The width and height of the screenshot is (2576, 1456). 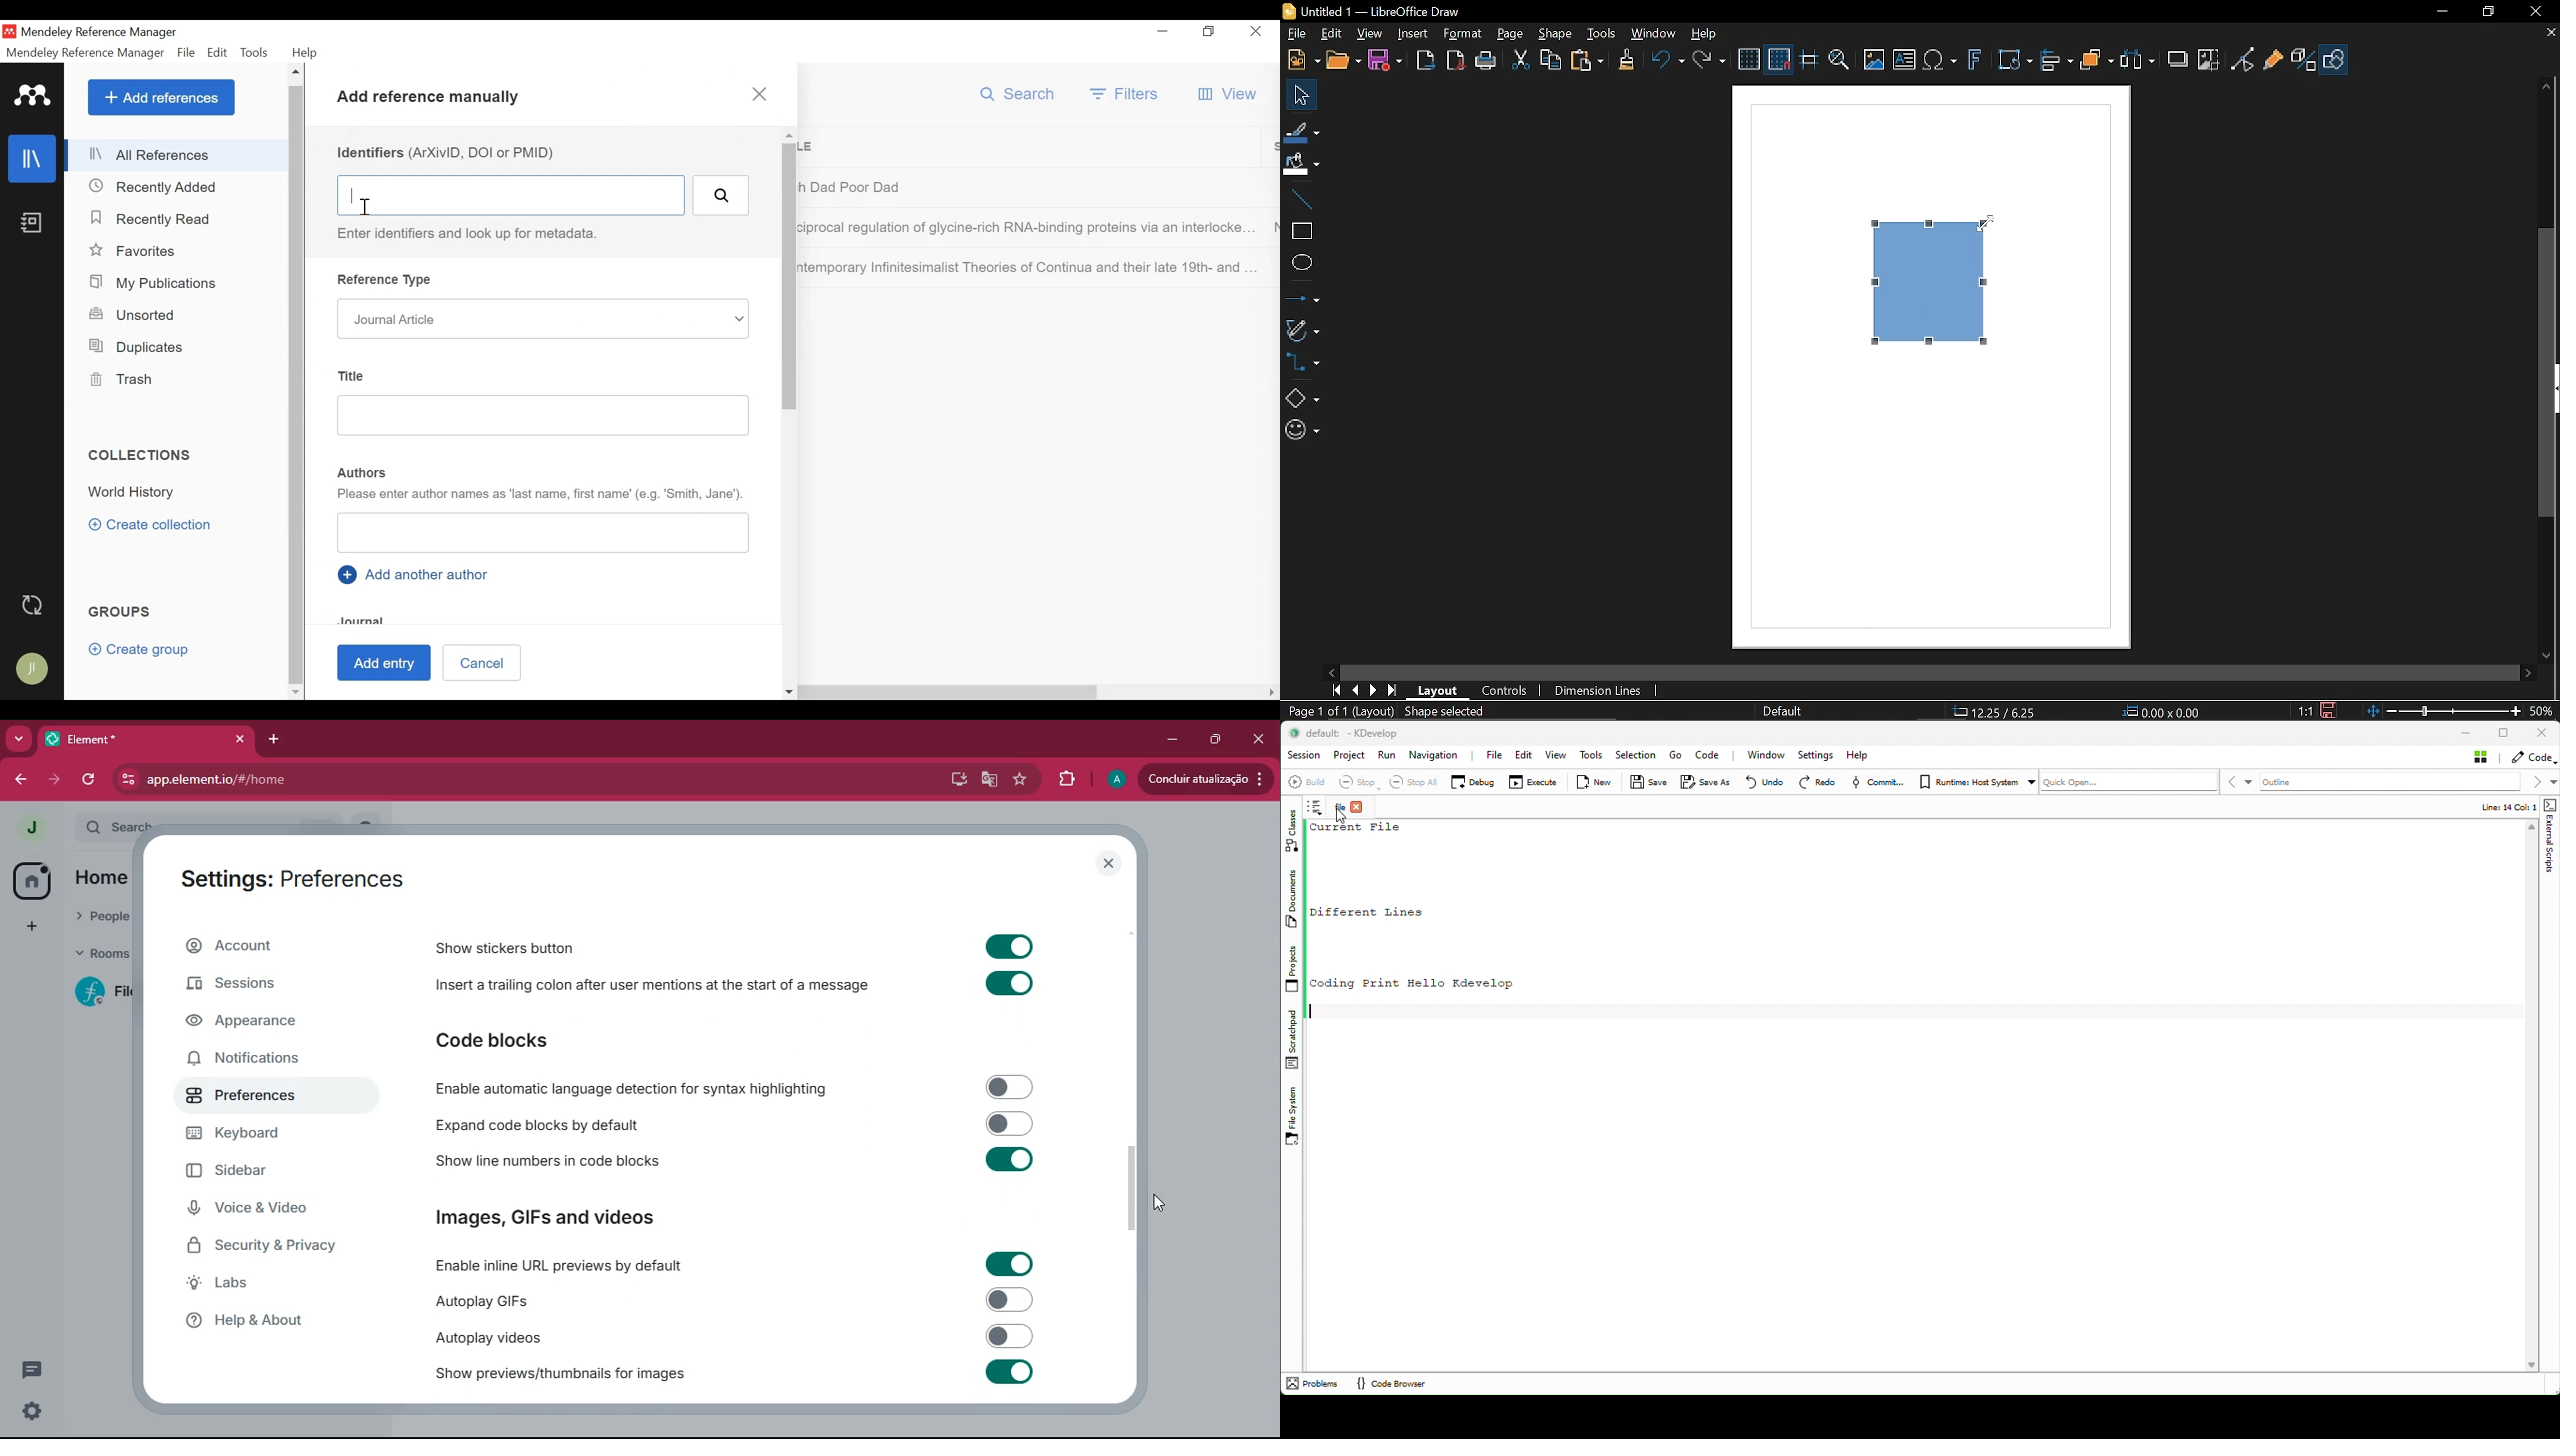 I want to click on Show draw functions, so click(x=2336, y=59).